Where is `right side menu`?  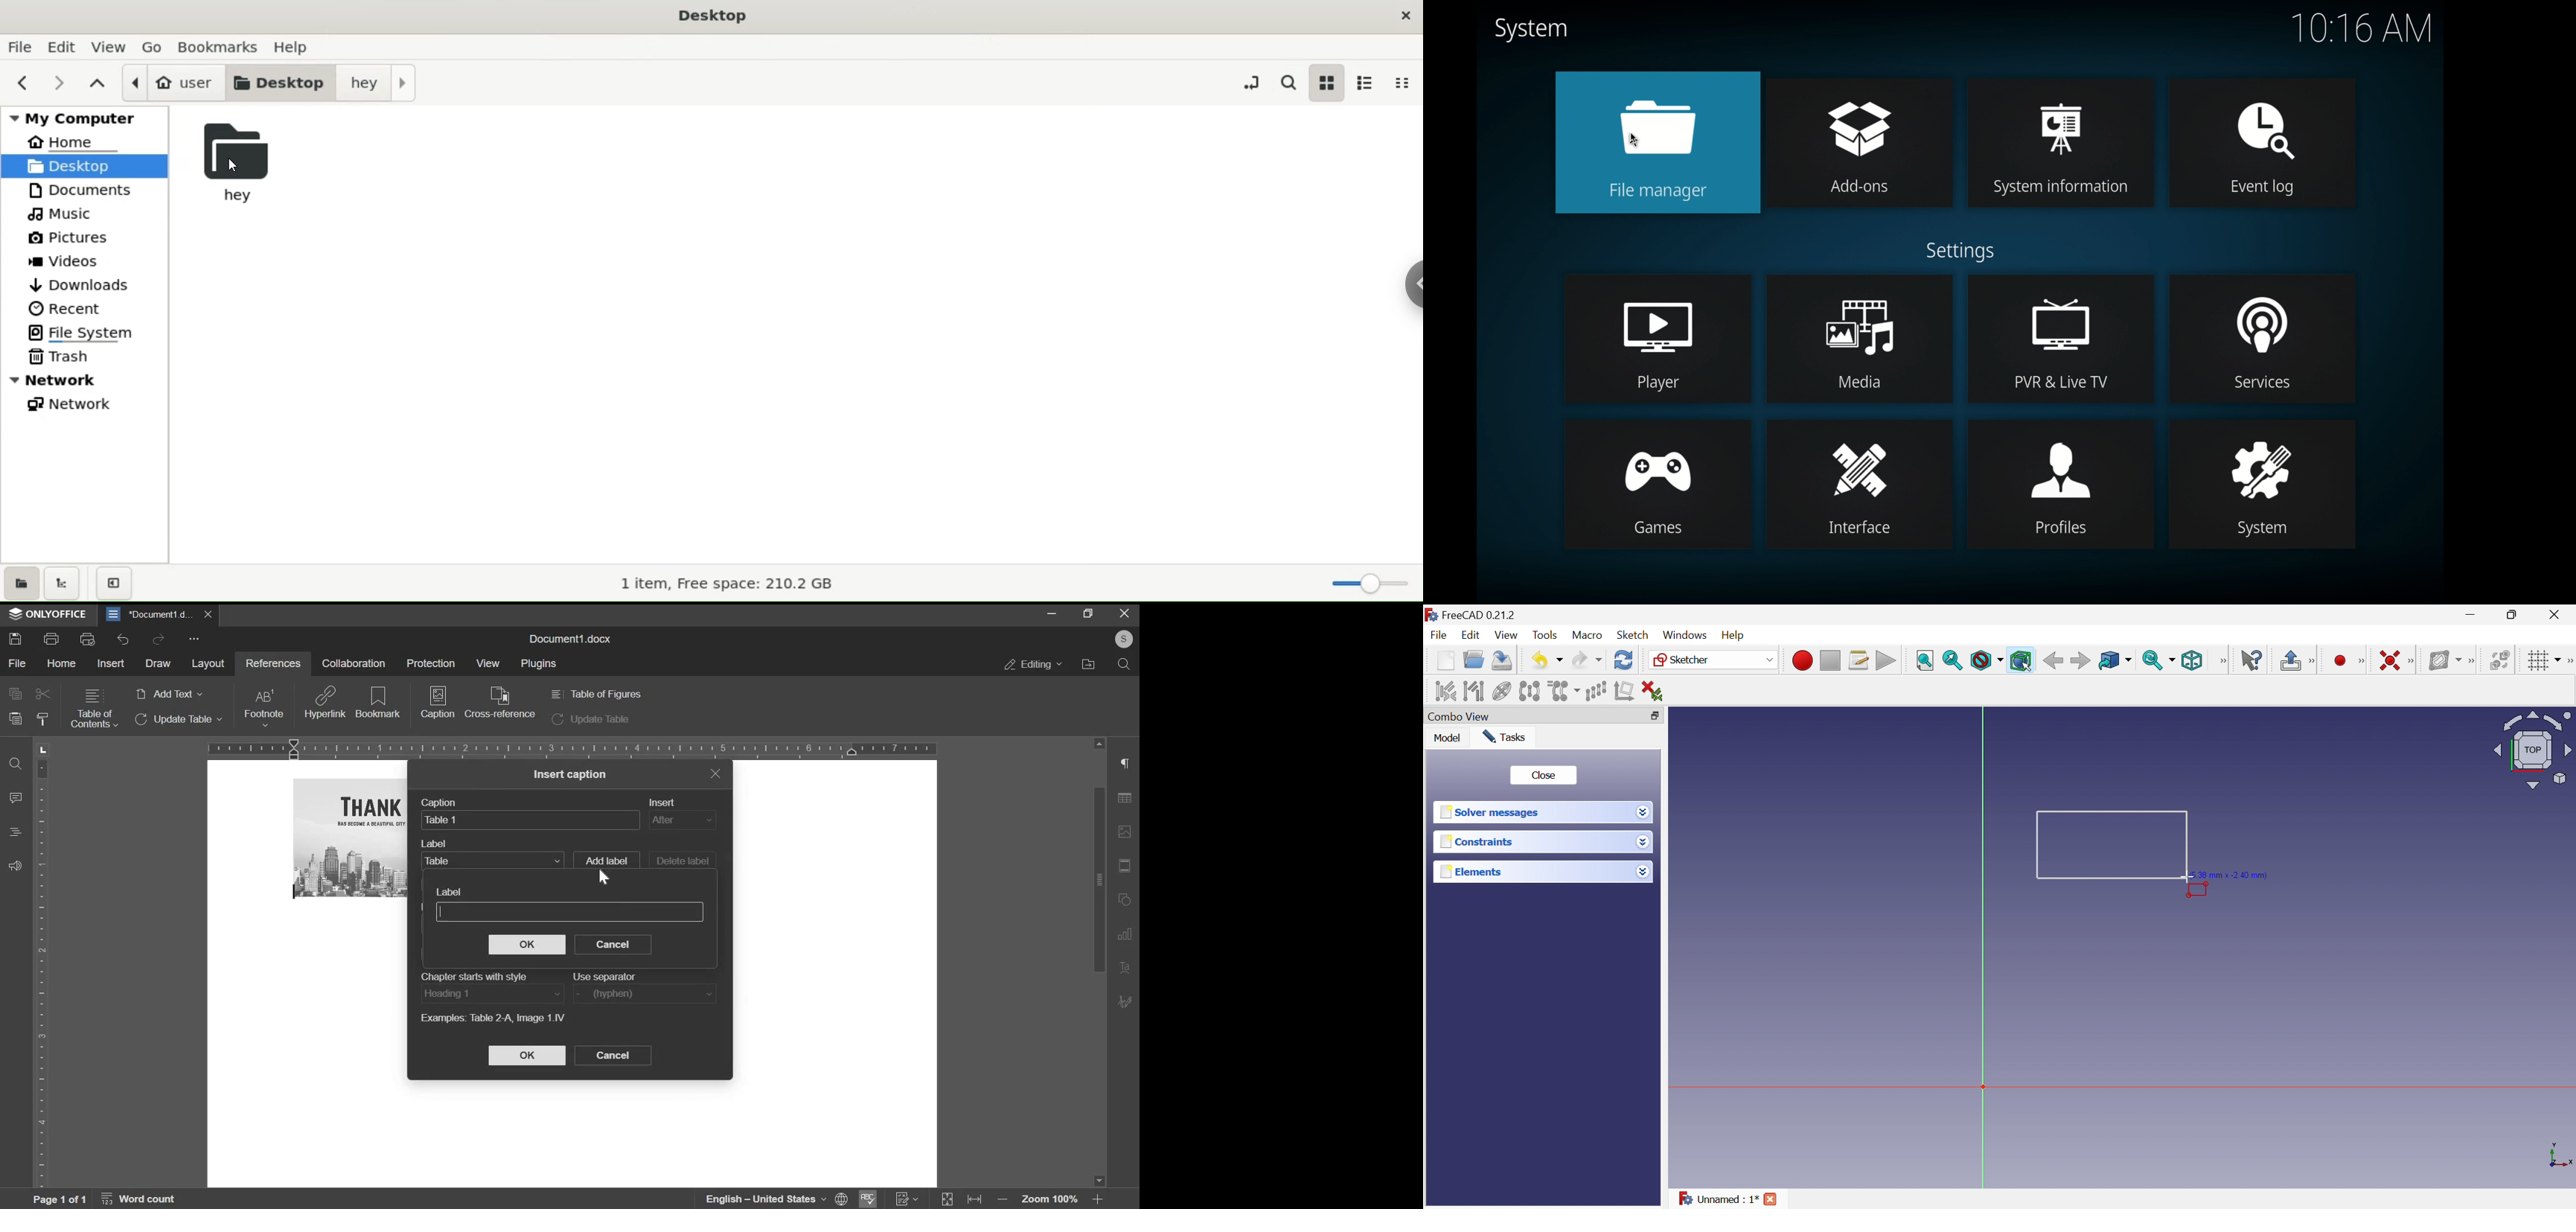
right side menu is located at coordinates (1126, 765).